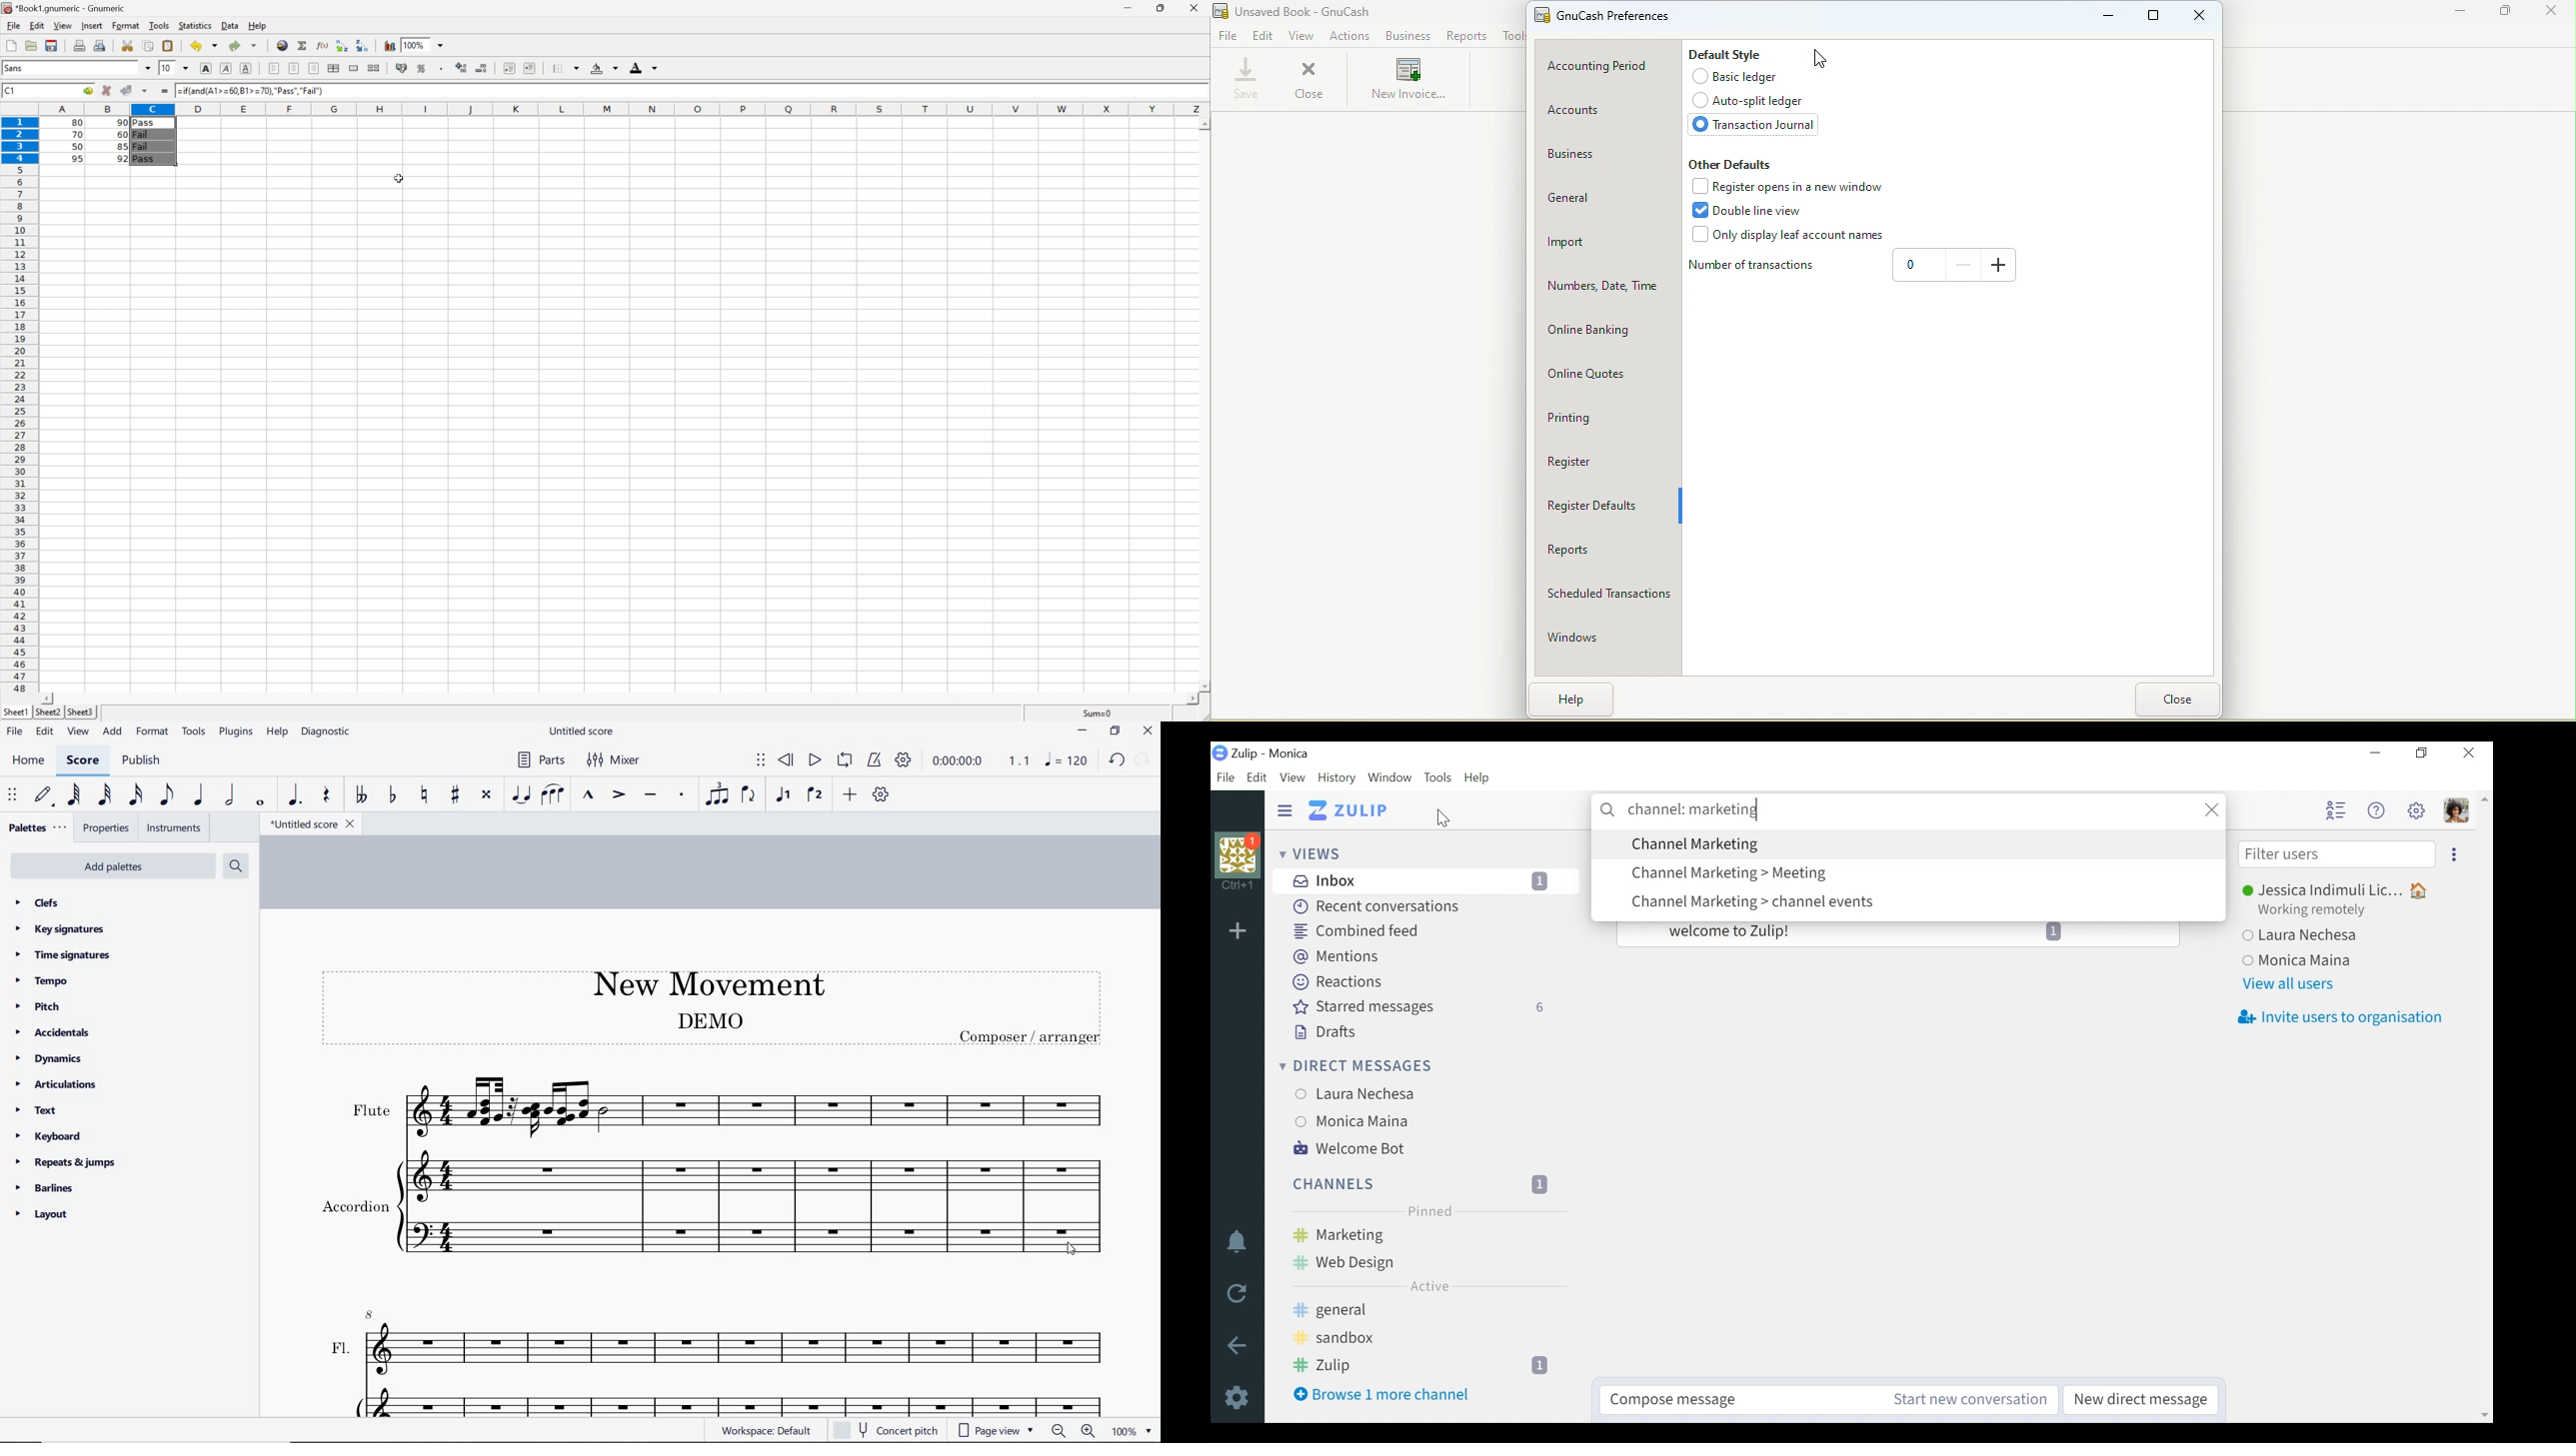  Describe the element at coordinates (1734, 55) in the screenshot. I see `Default style` at that location.